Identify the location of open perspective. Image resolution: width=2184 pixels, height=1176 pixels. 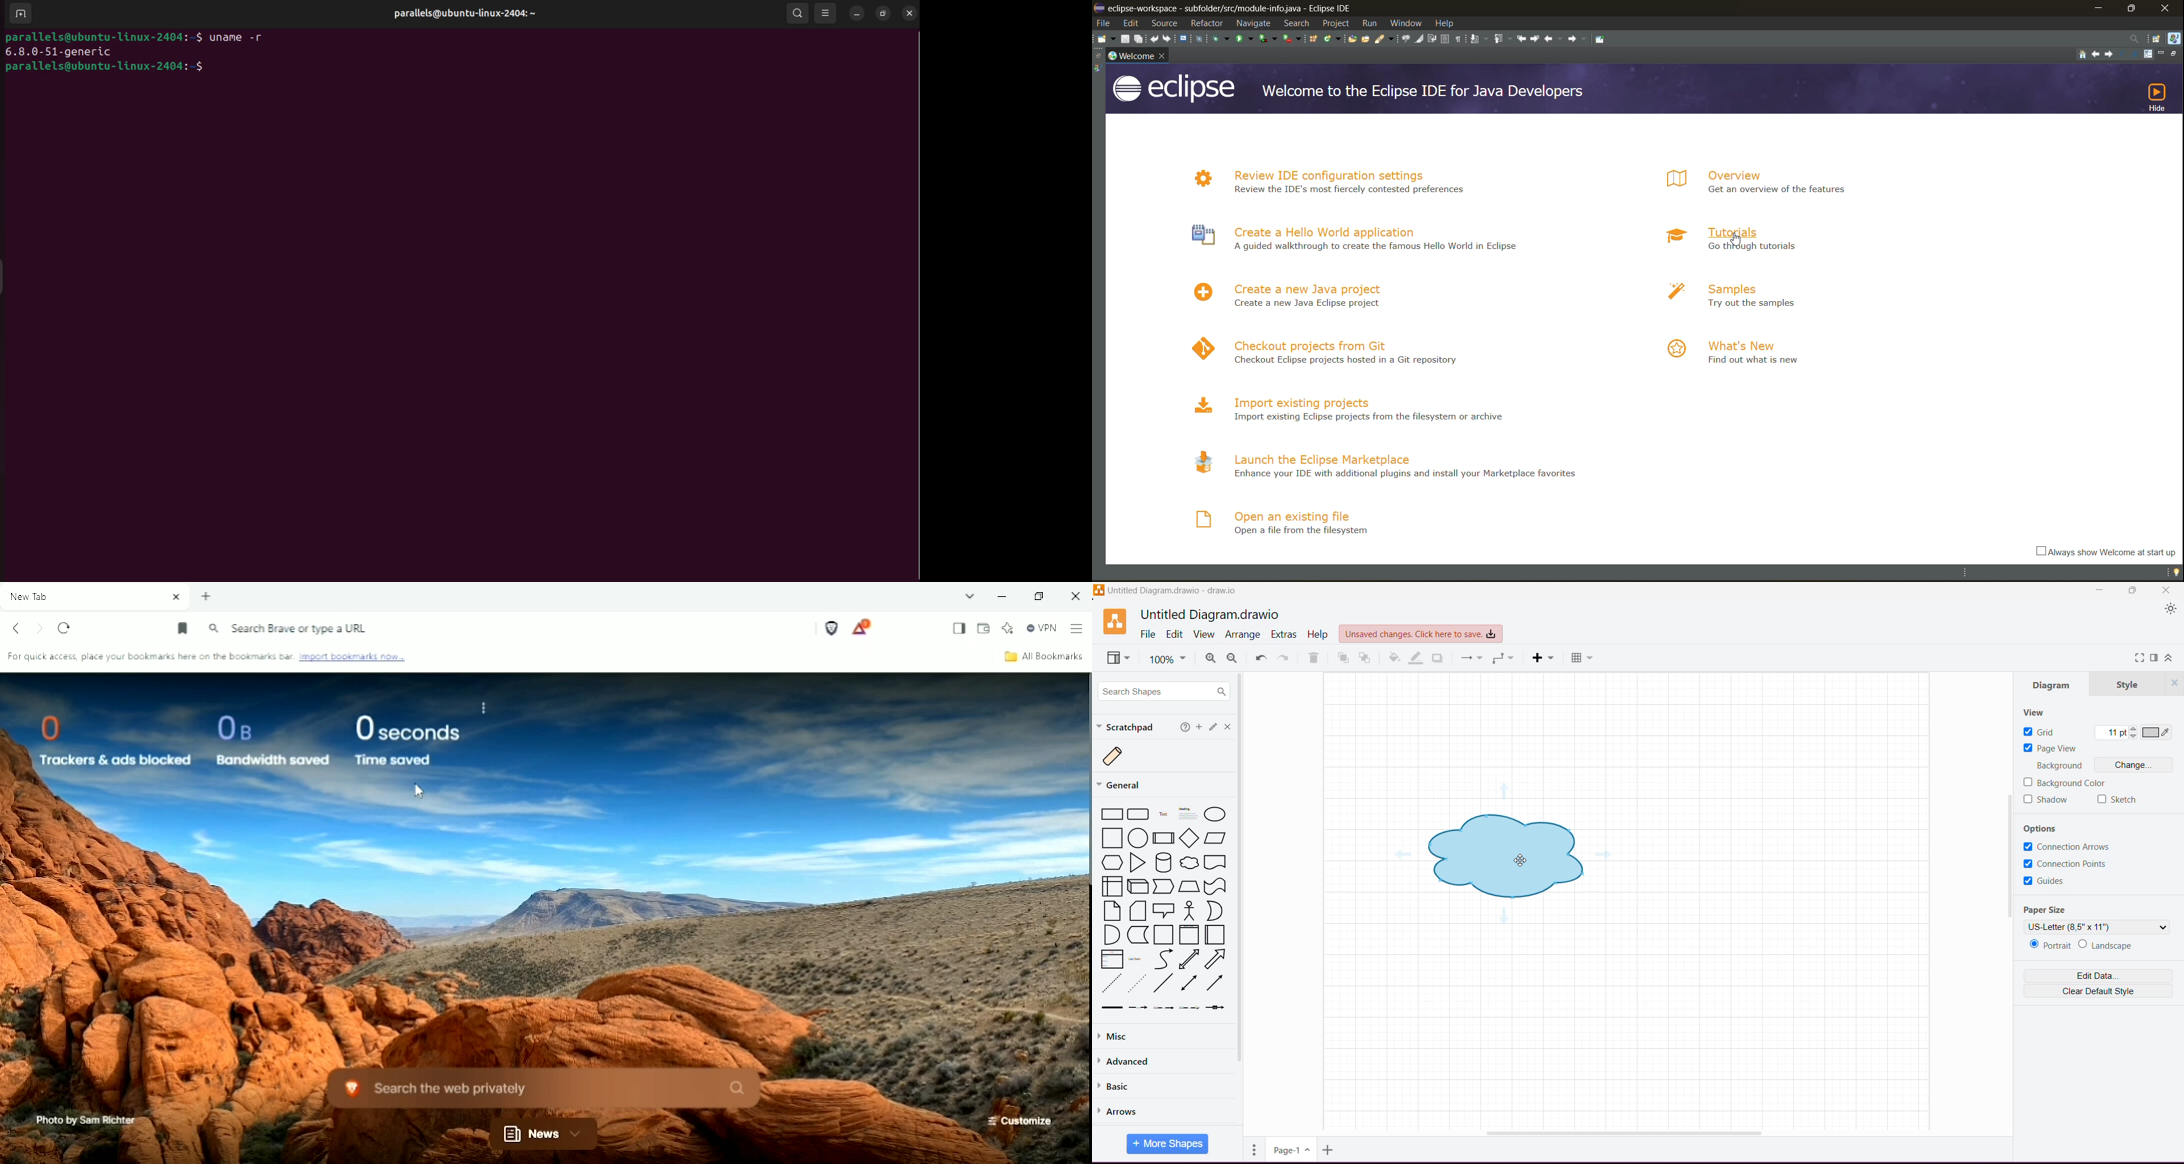
(2157, 39).